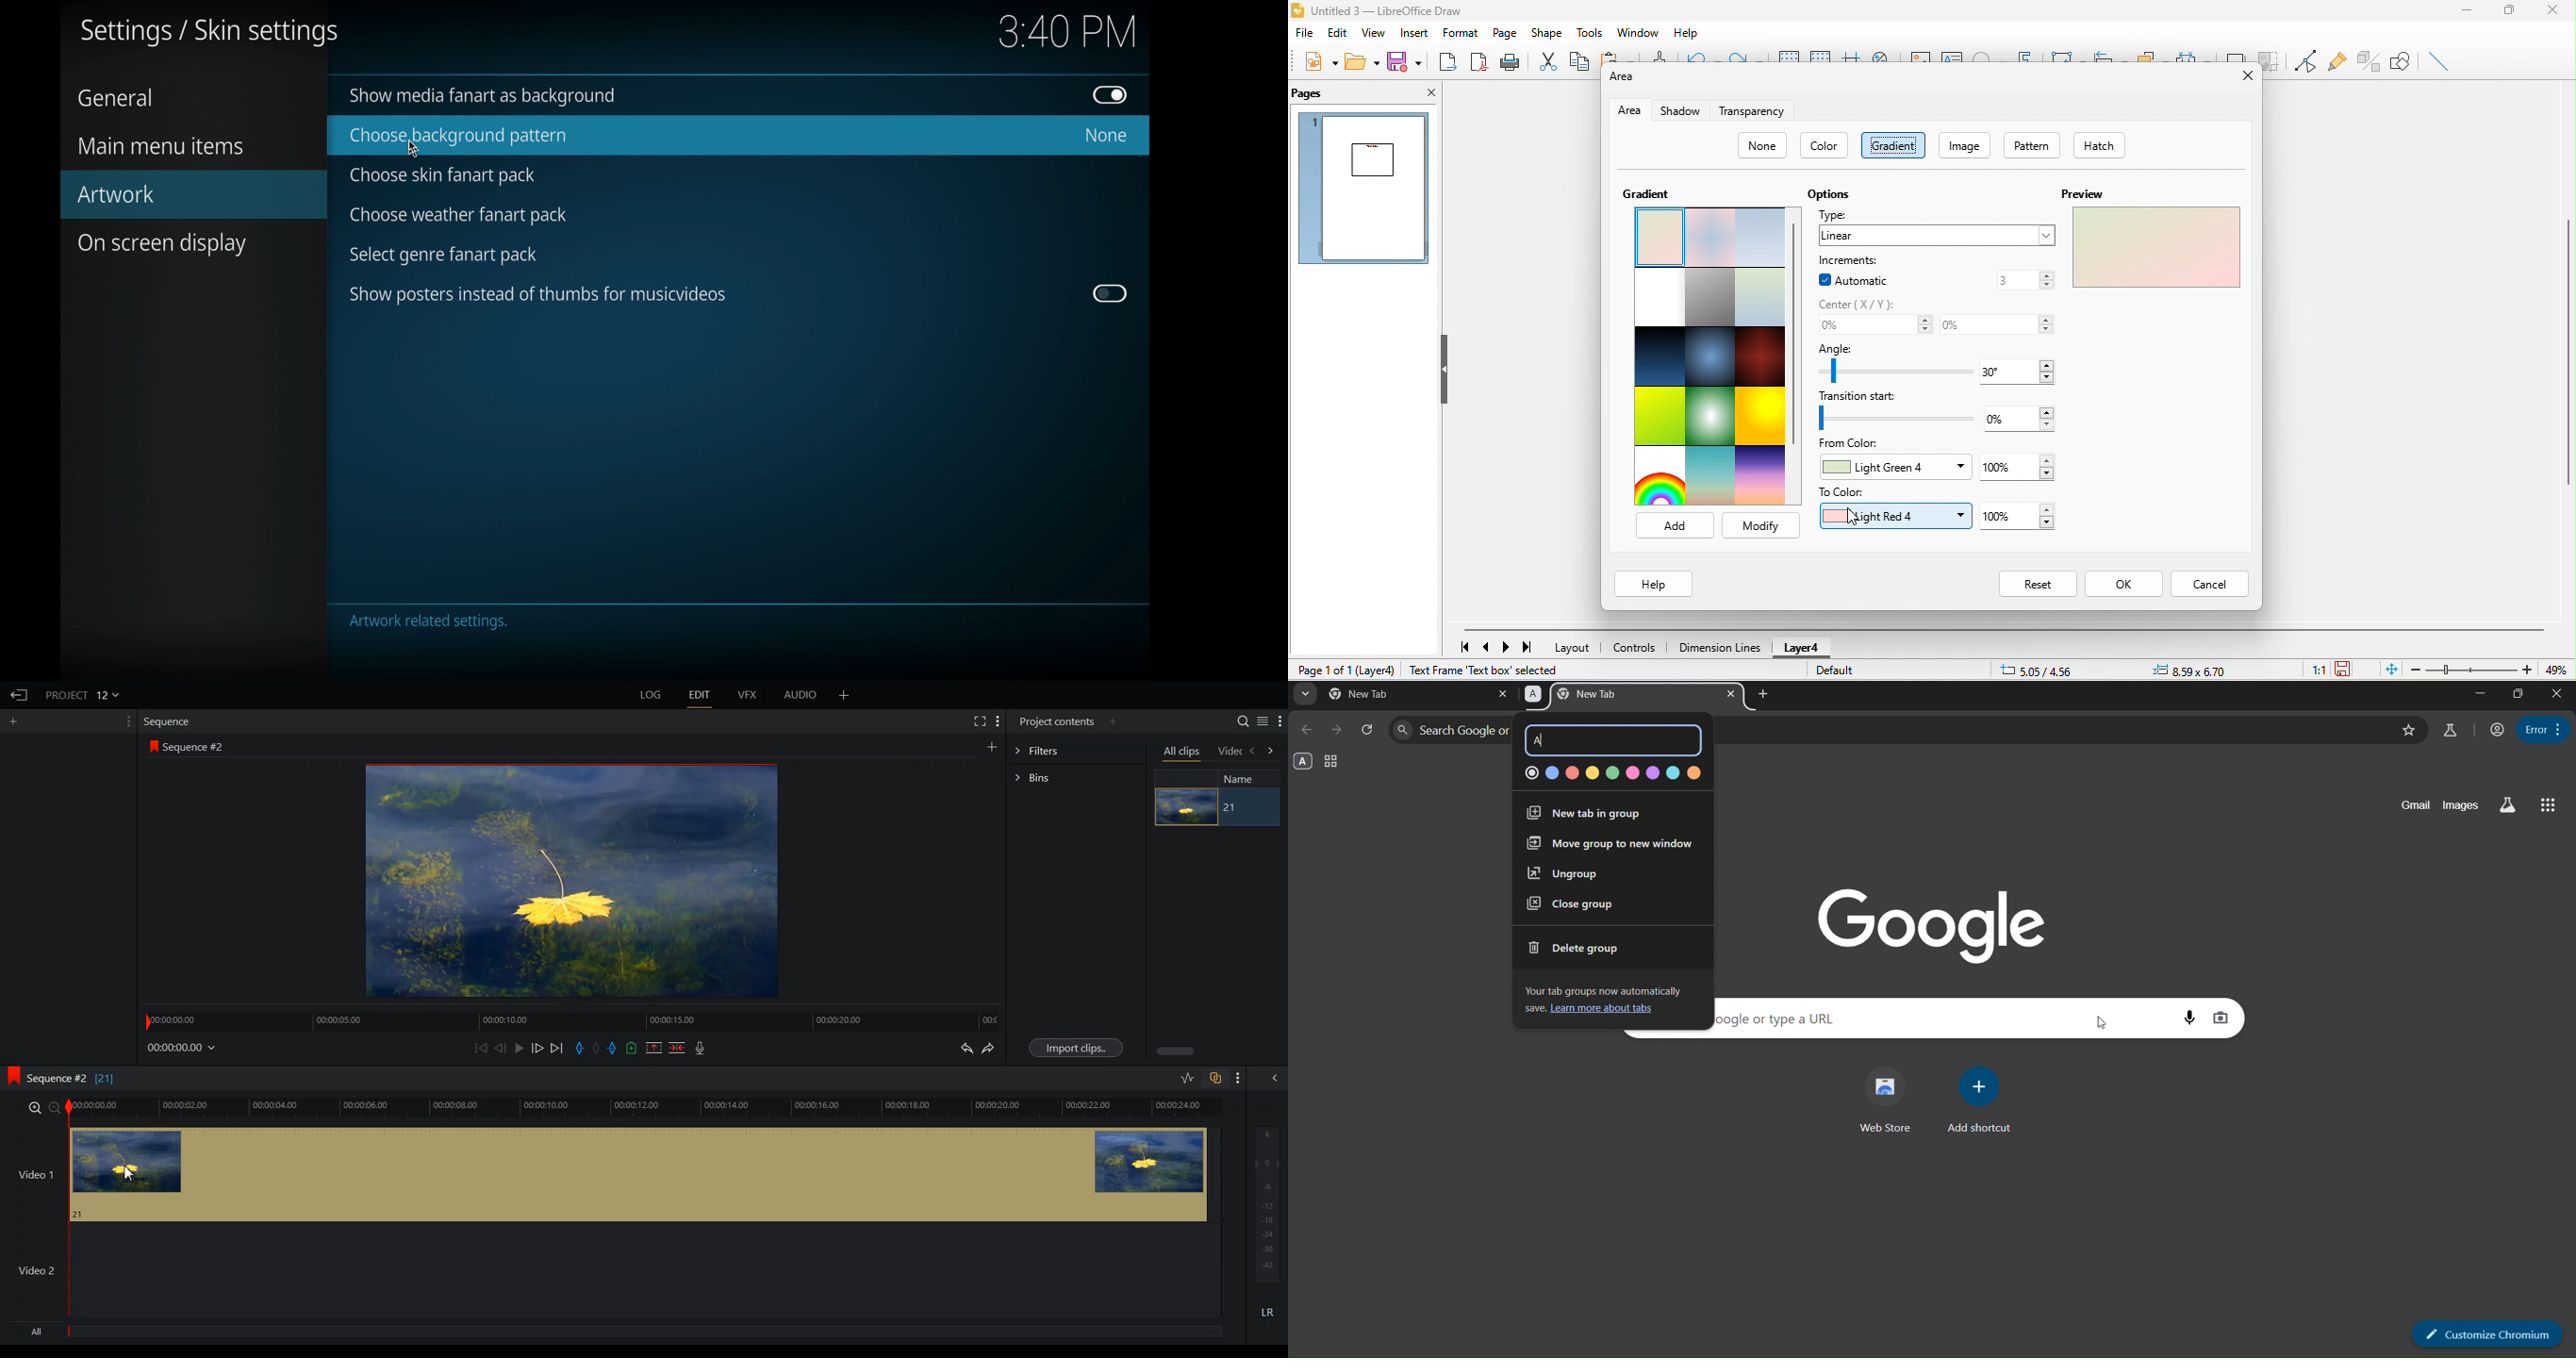 The height and width of the screenshot is (1372, 2576). I want to click on Video File, so click(1185, 807).